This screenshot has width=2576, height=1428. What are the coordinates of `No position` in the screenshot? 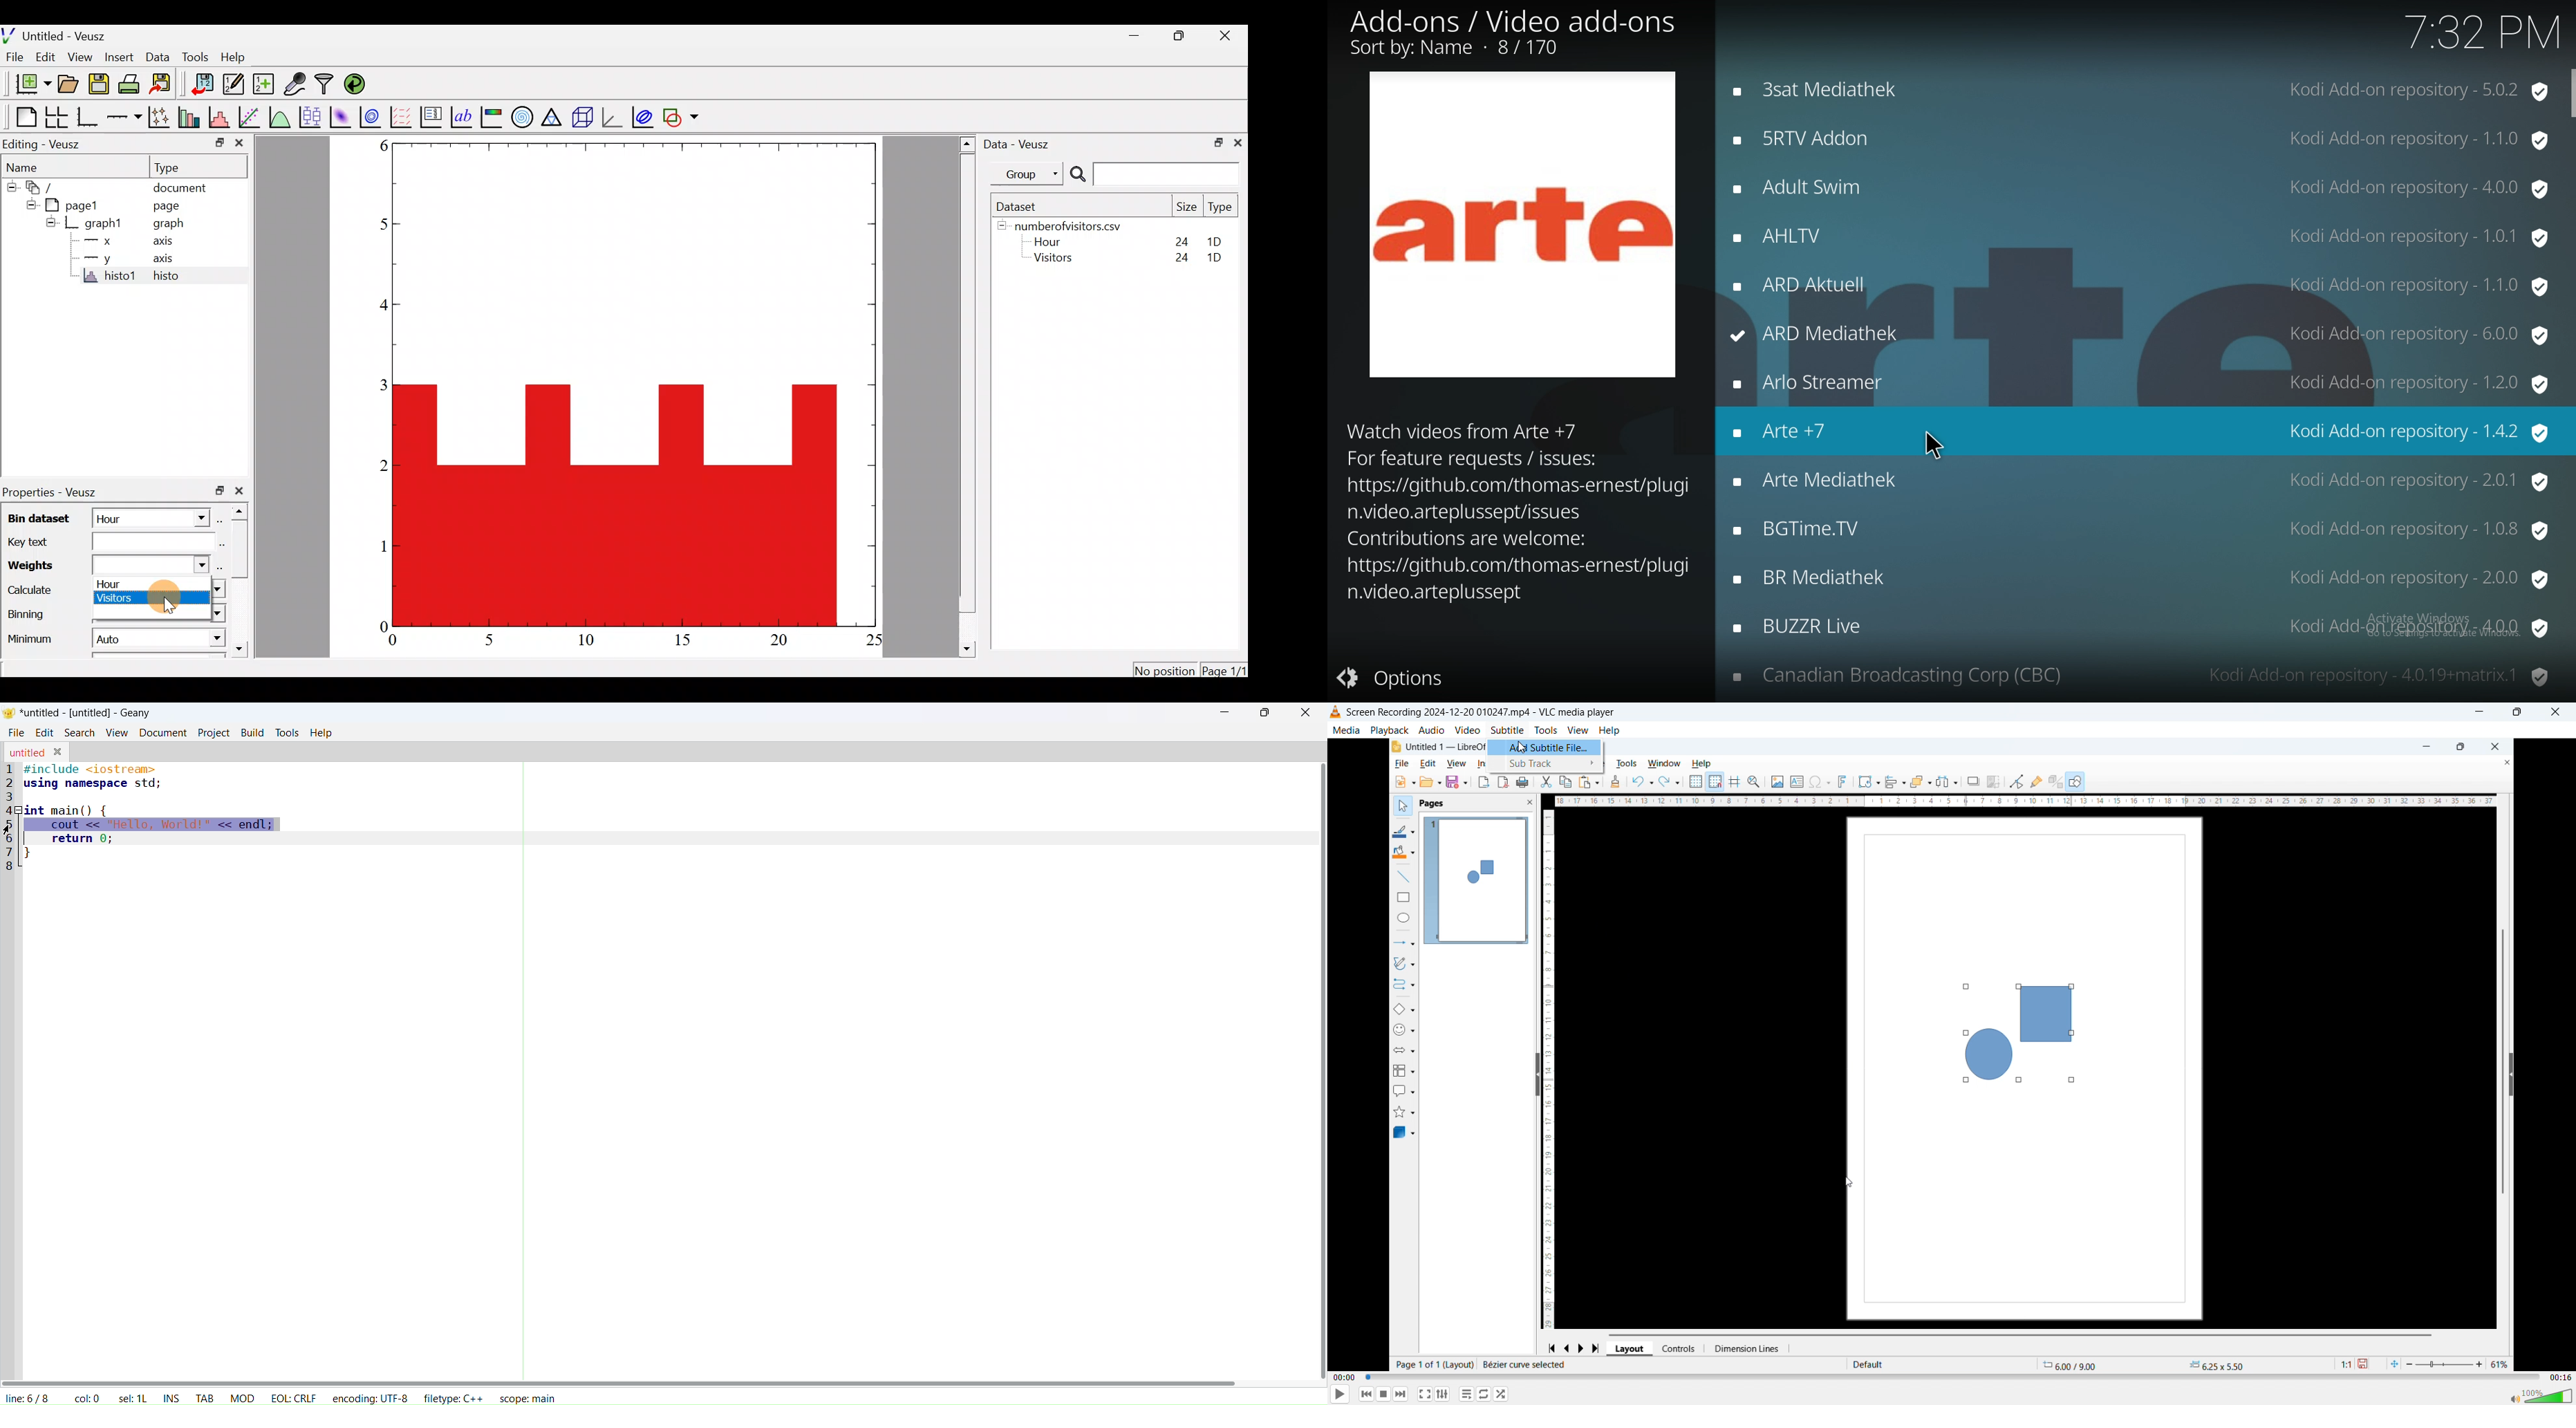 It's located at (1165, 669).